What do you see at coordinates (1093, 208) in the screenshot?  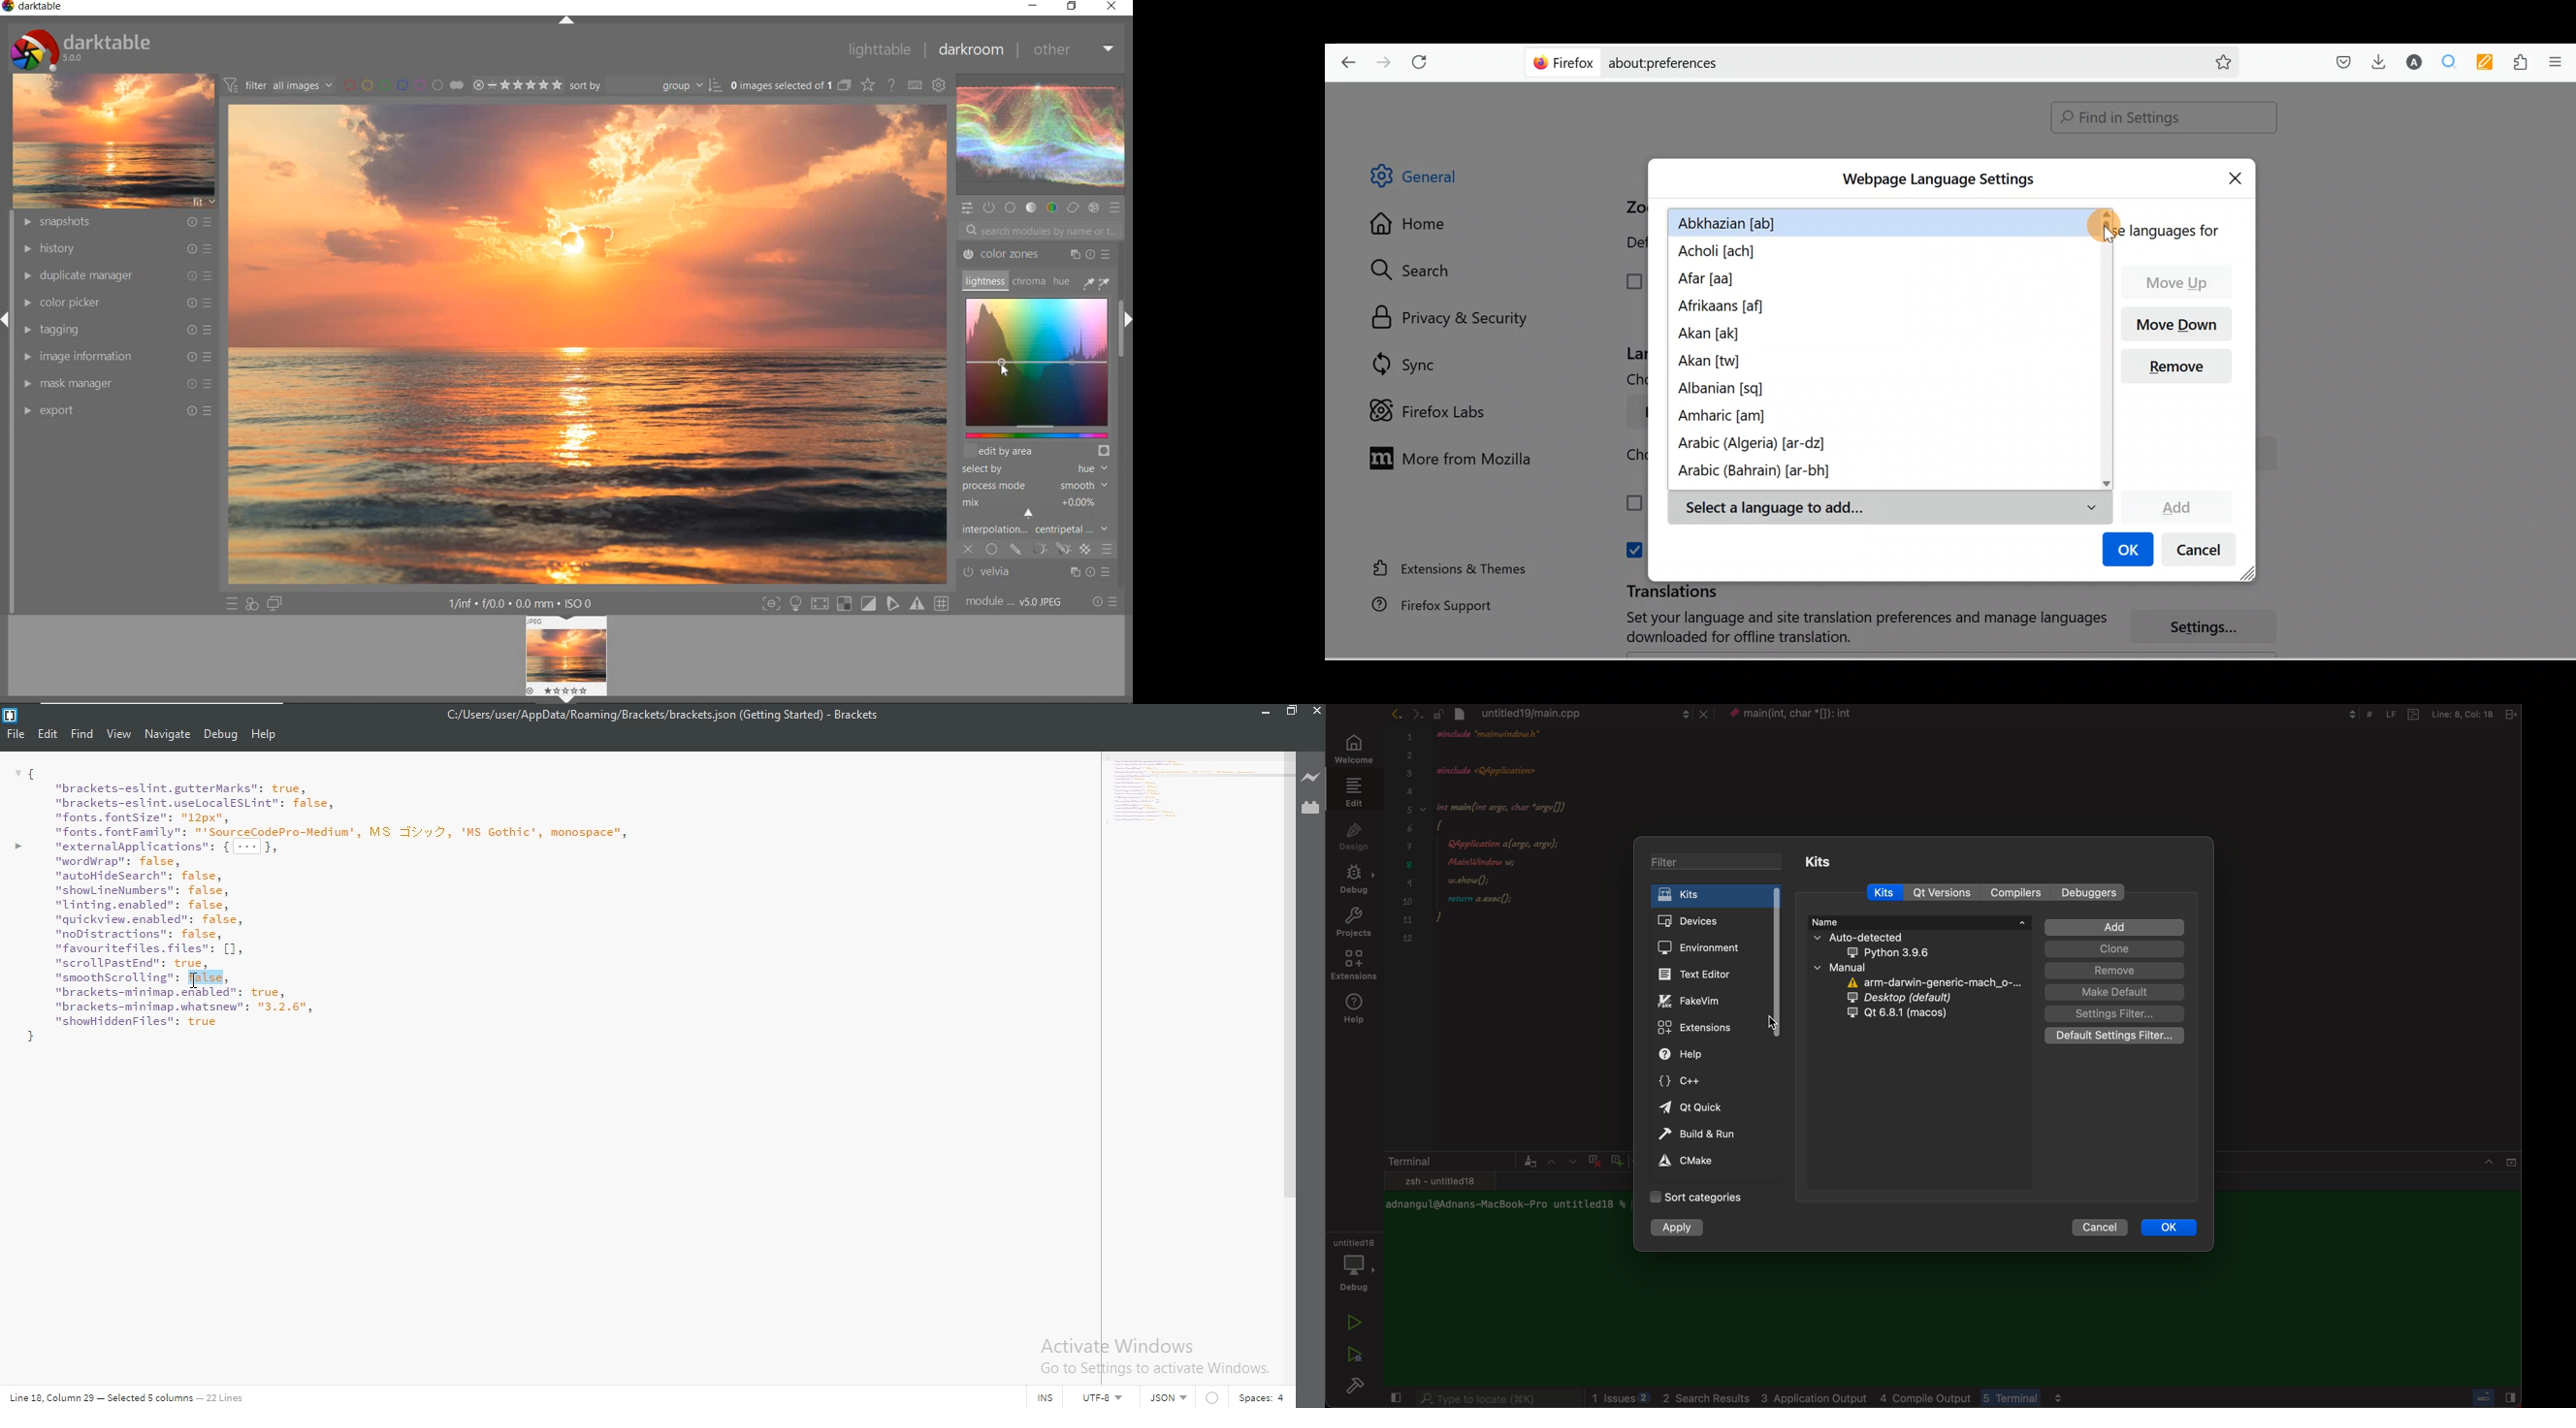 I see `EFFECT` at bounding box center [1093, 208].